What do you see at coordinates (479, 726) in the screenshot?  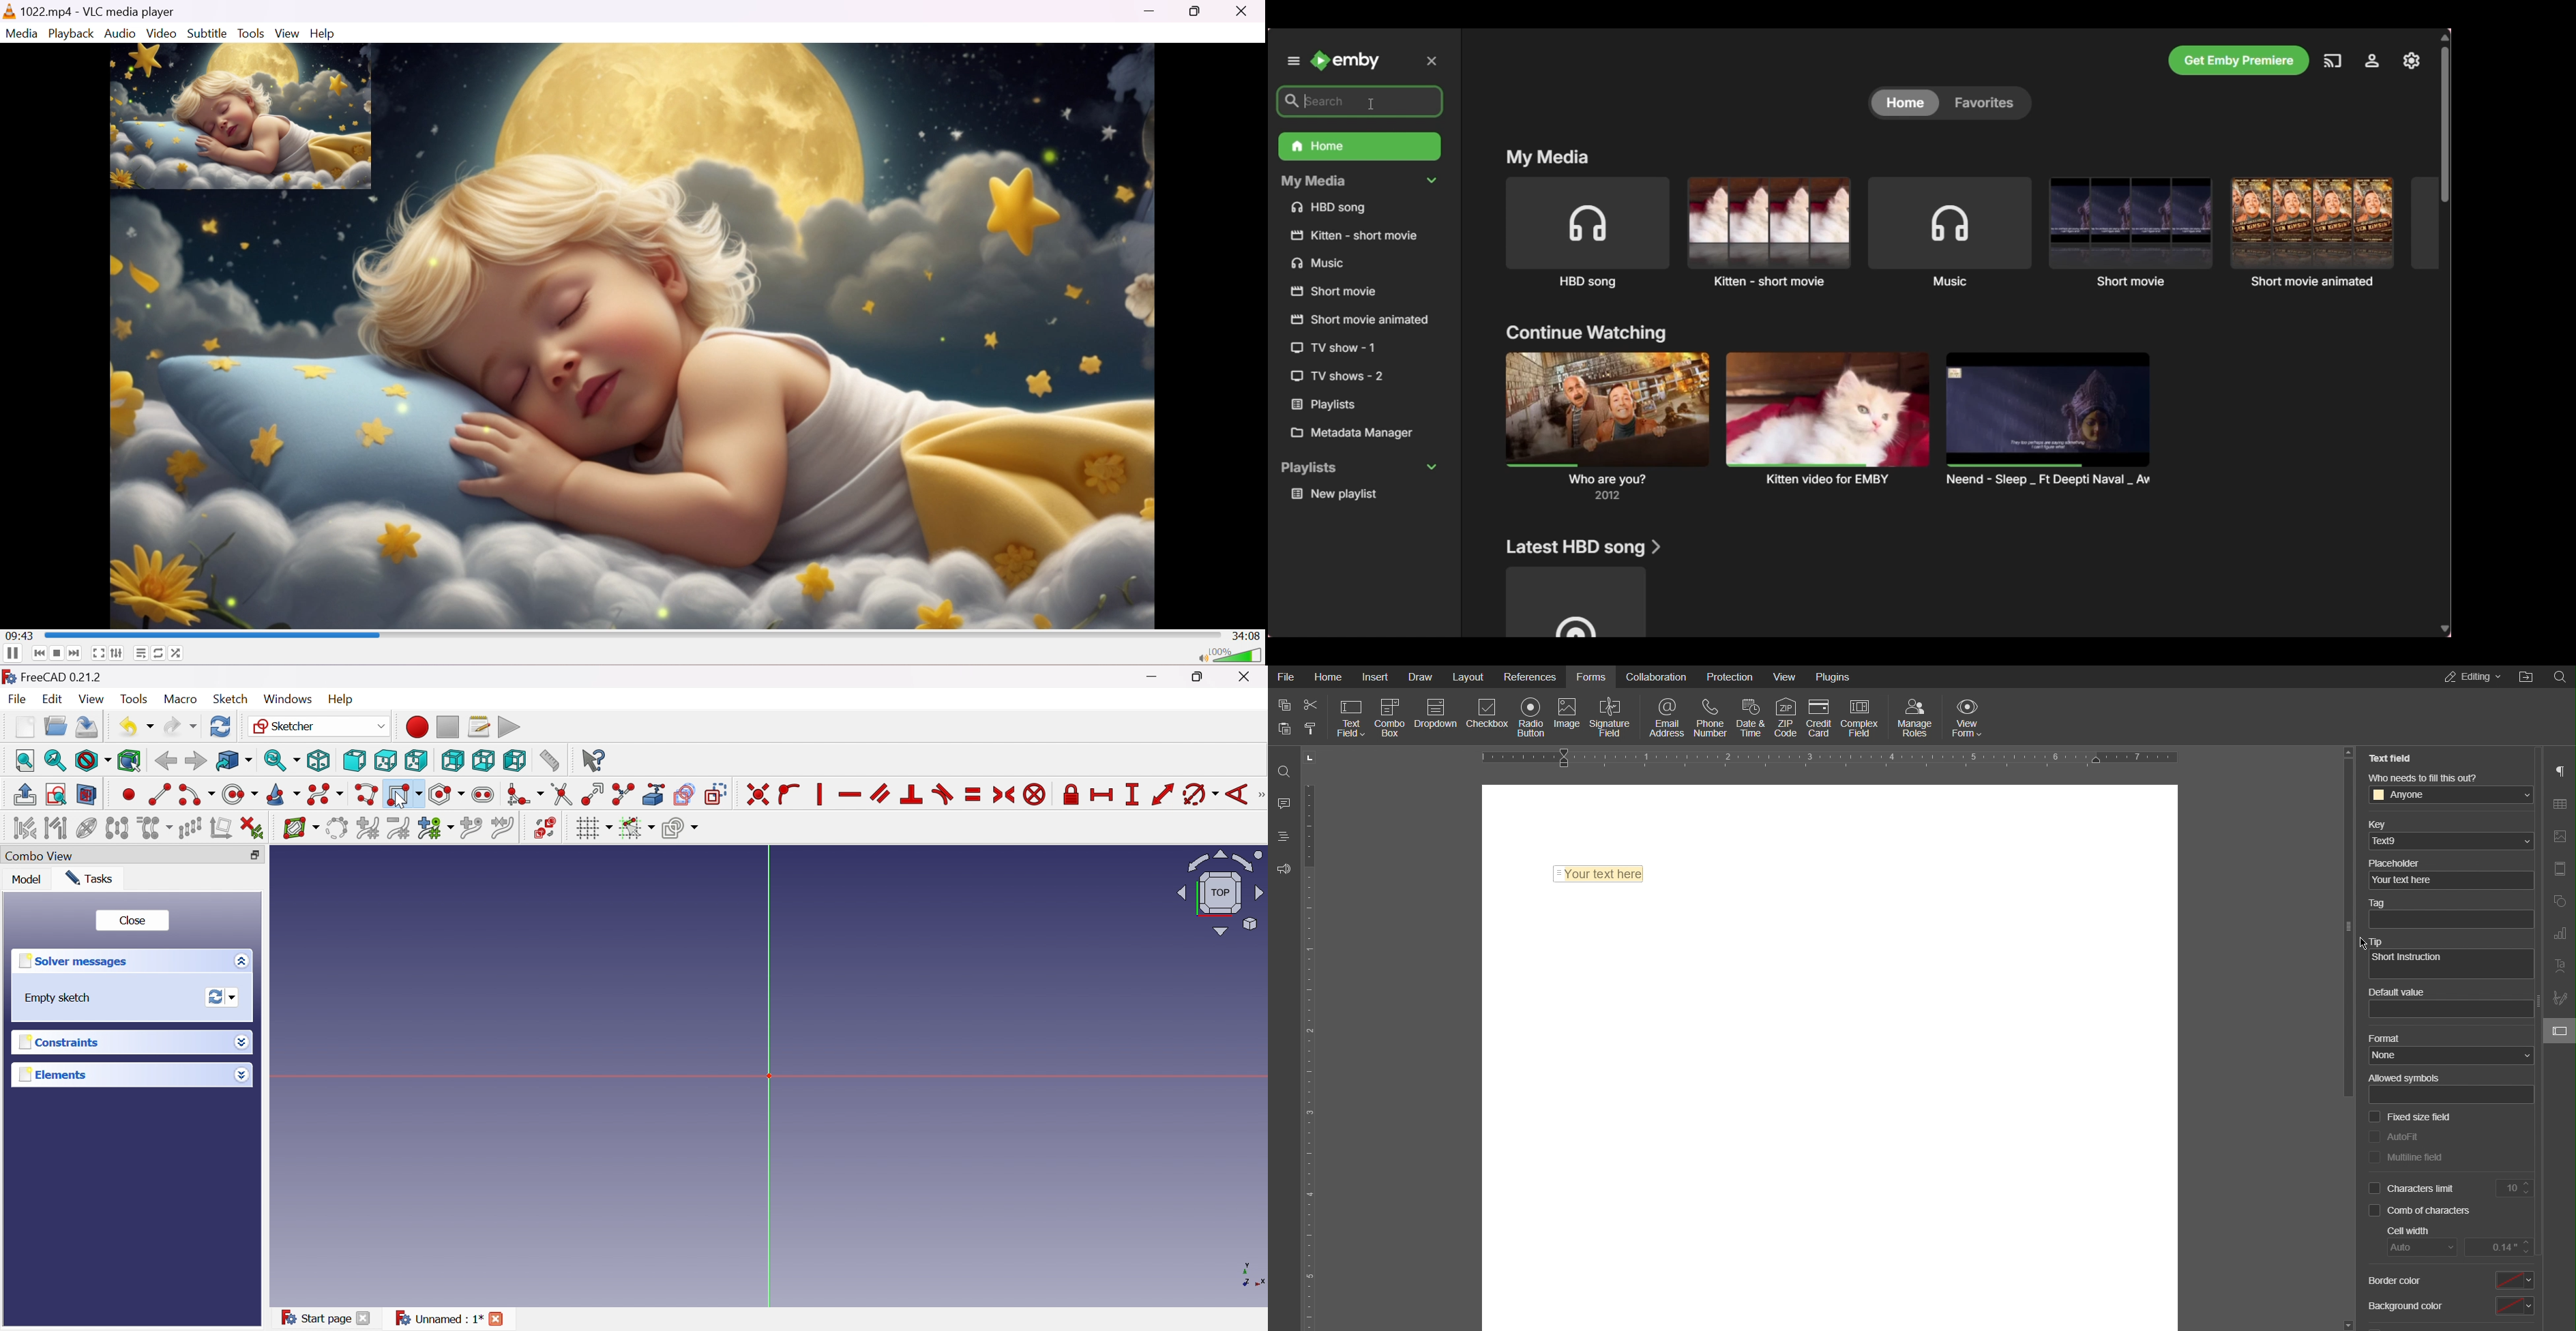 I see `Macros` at bounding box center [479, 726].